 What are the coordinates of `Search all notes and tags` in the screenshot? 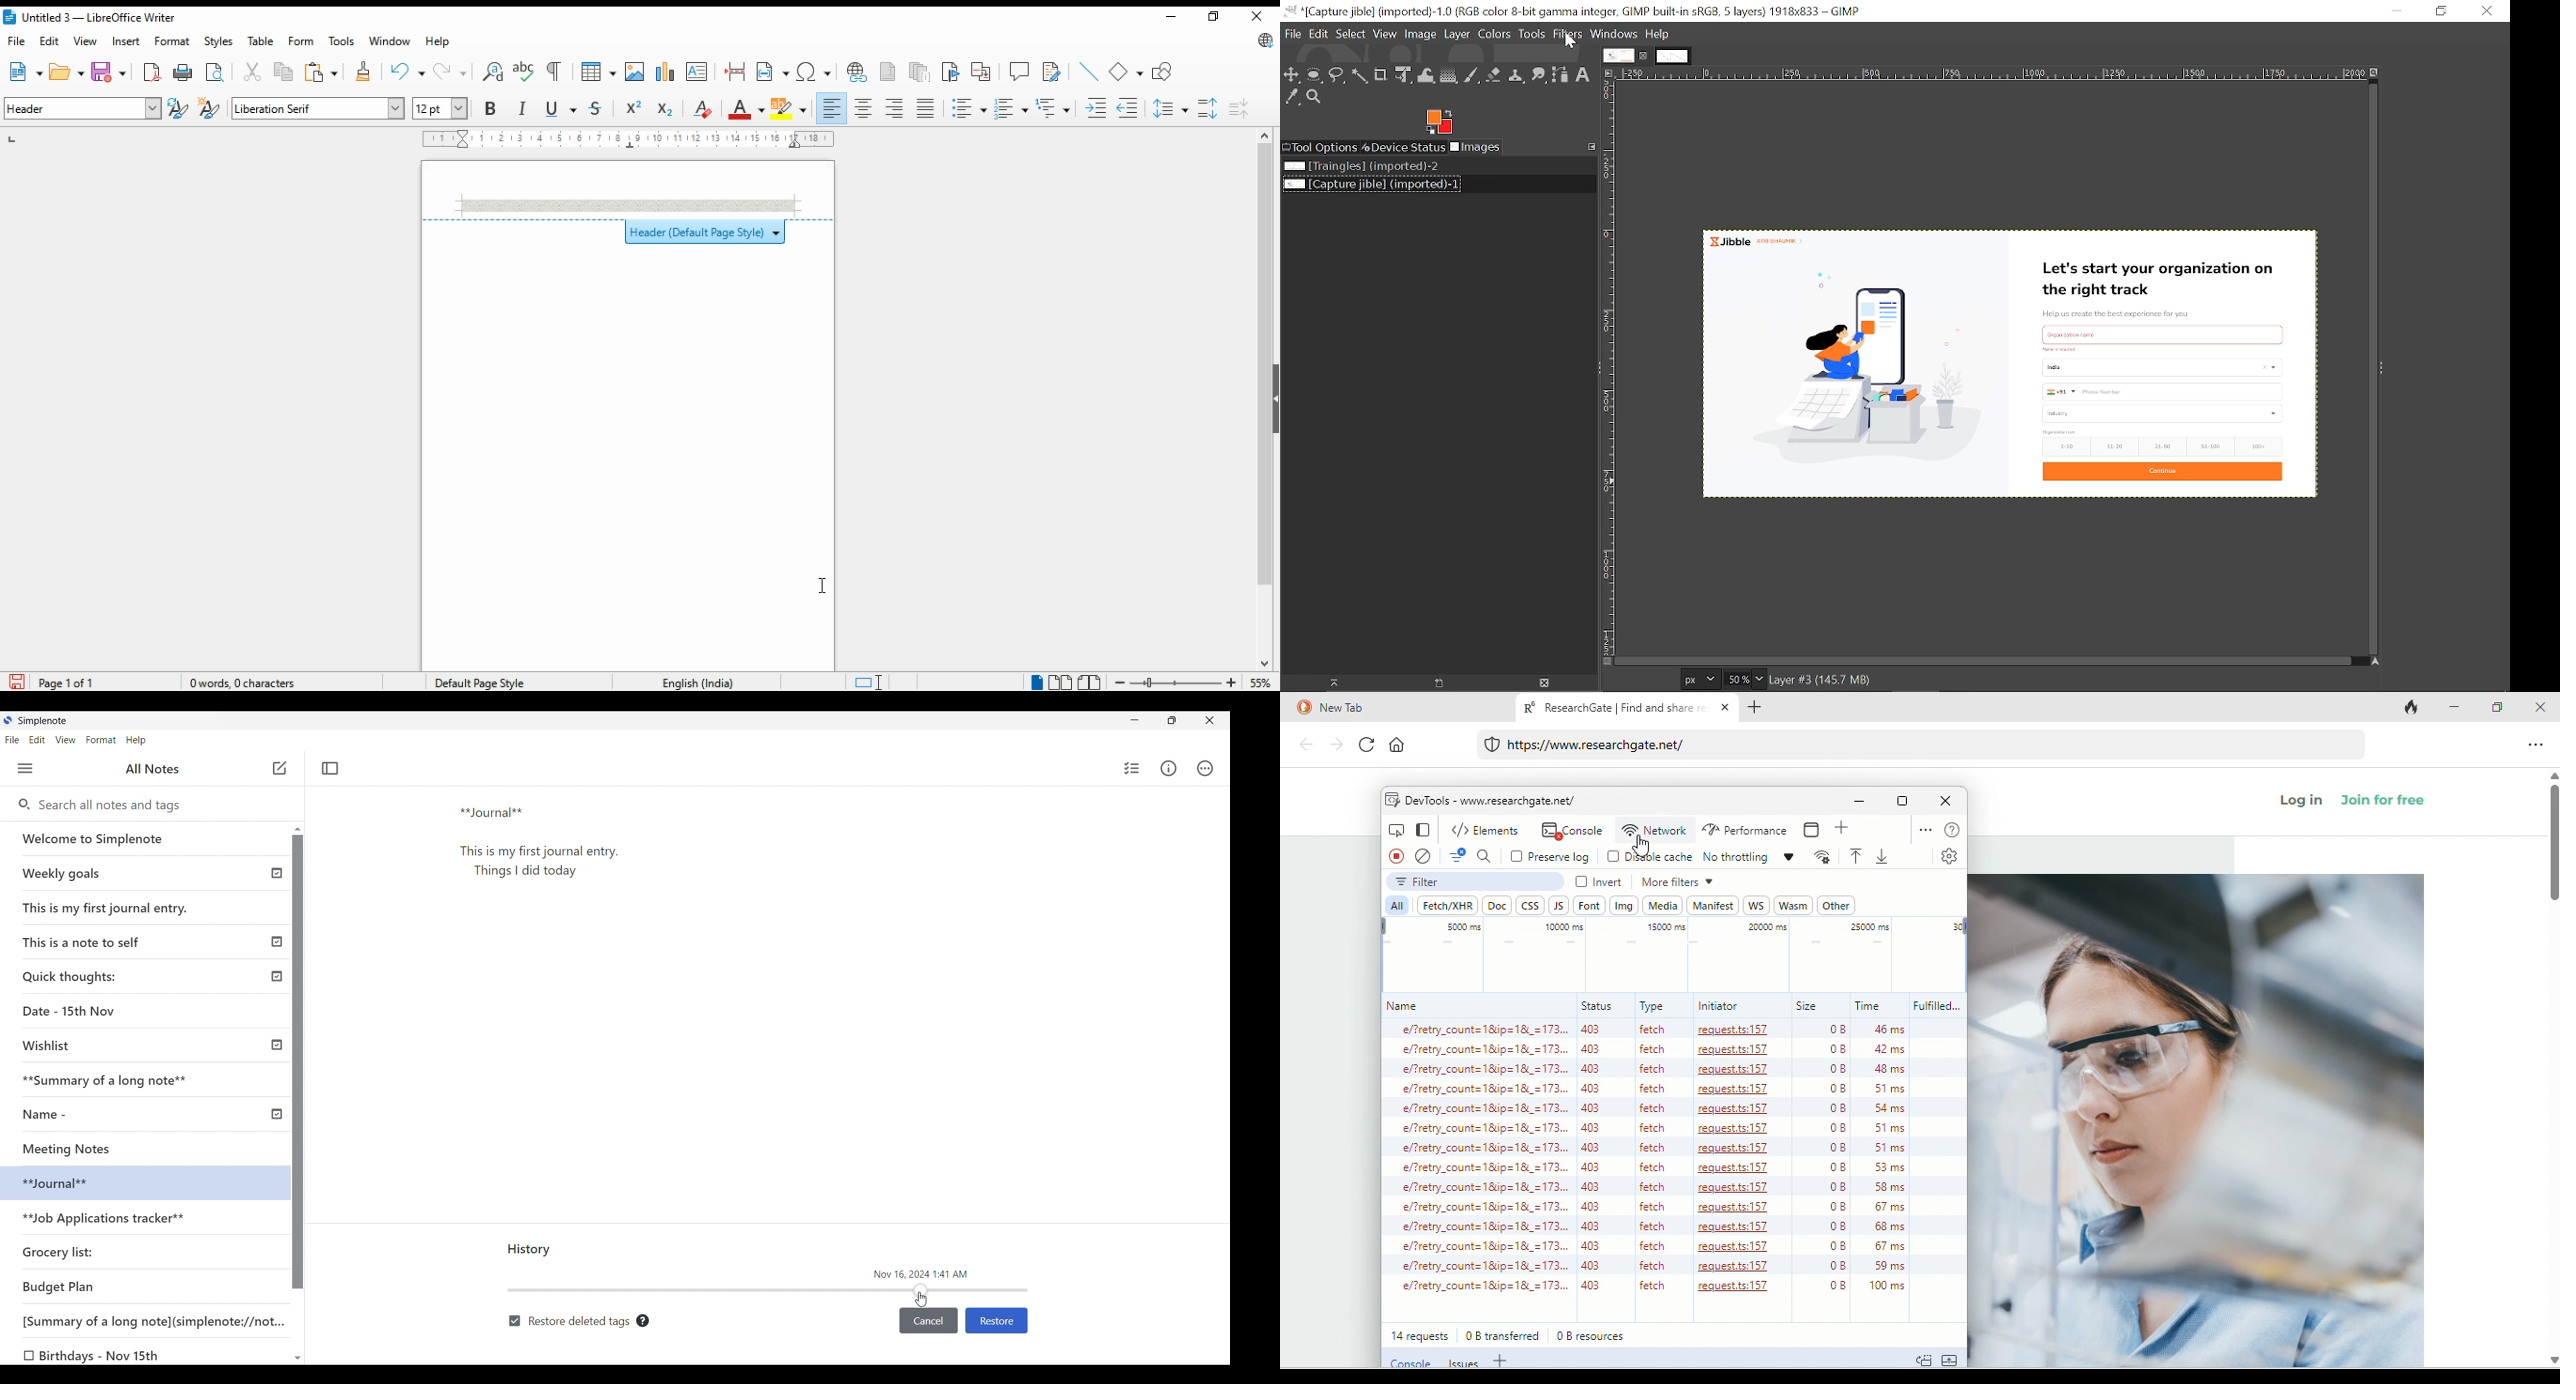 It's located at (160, 805).